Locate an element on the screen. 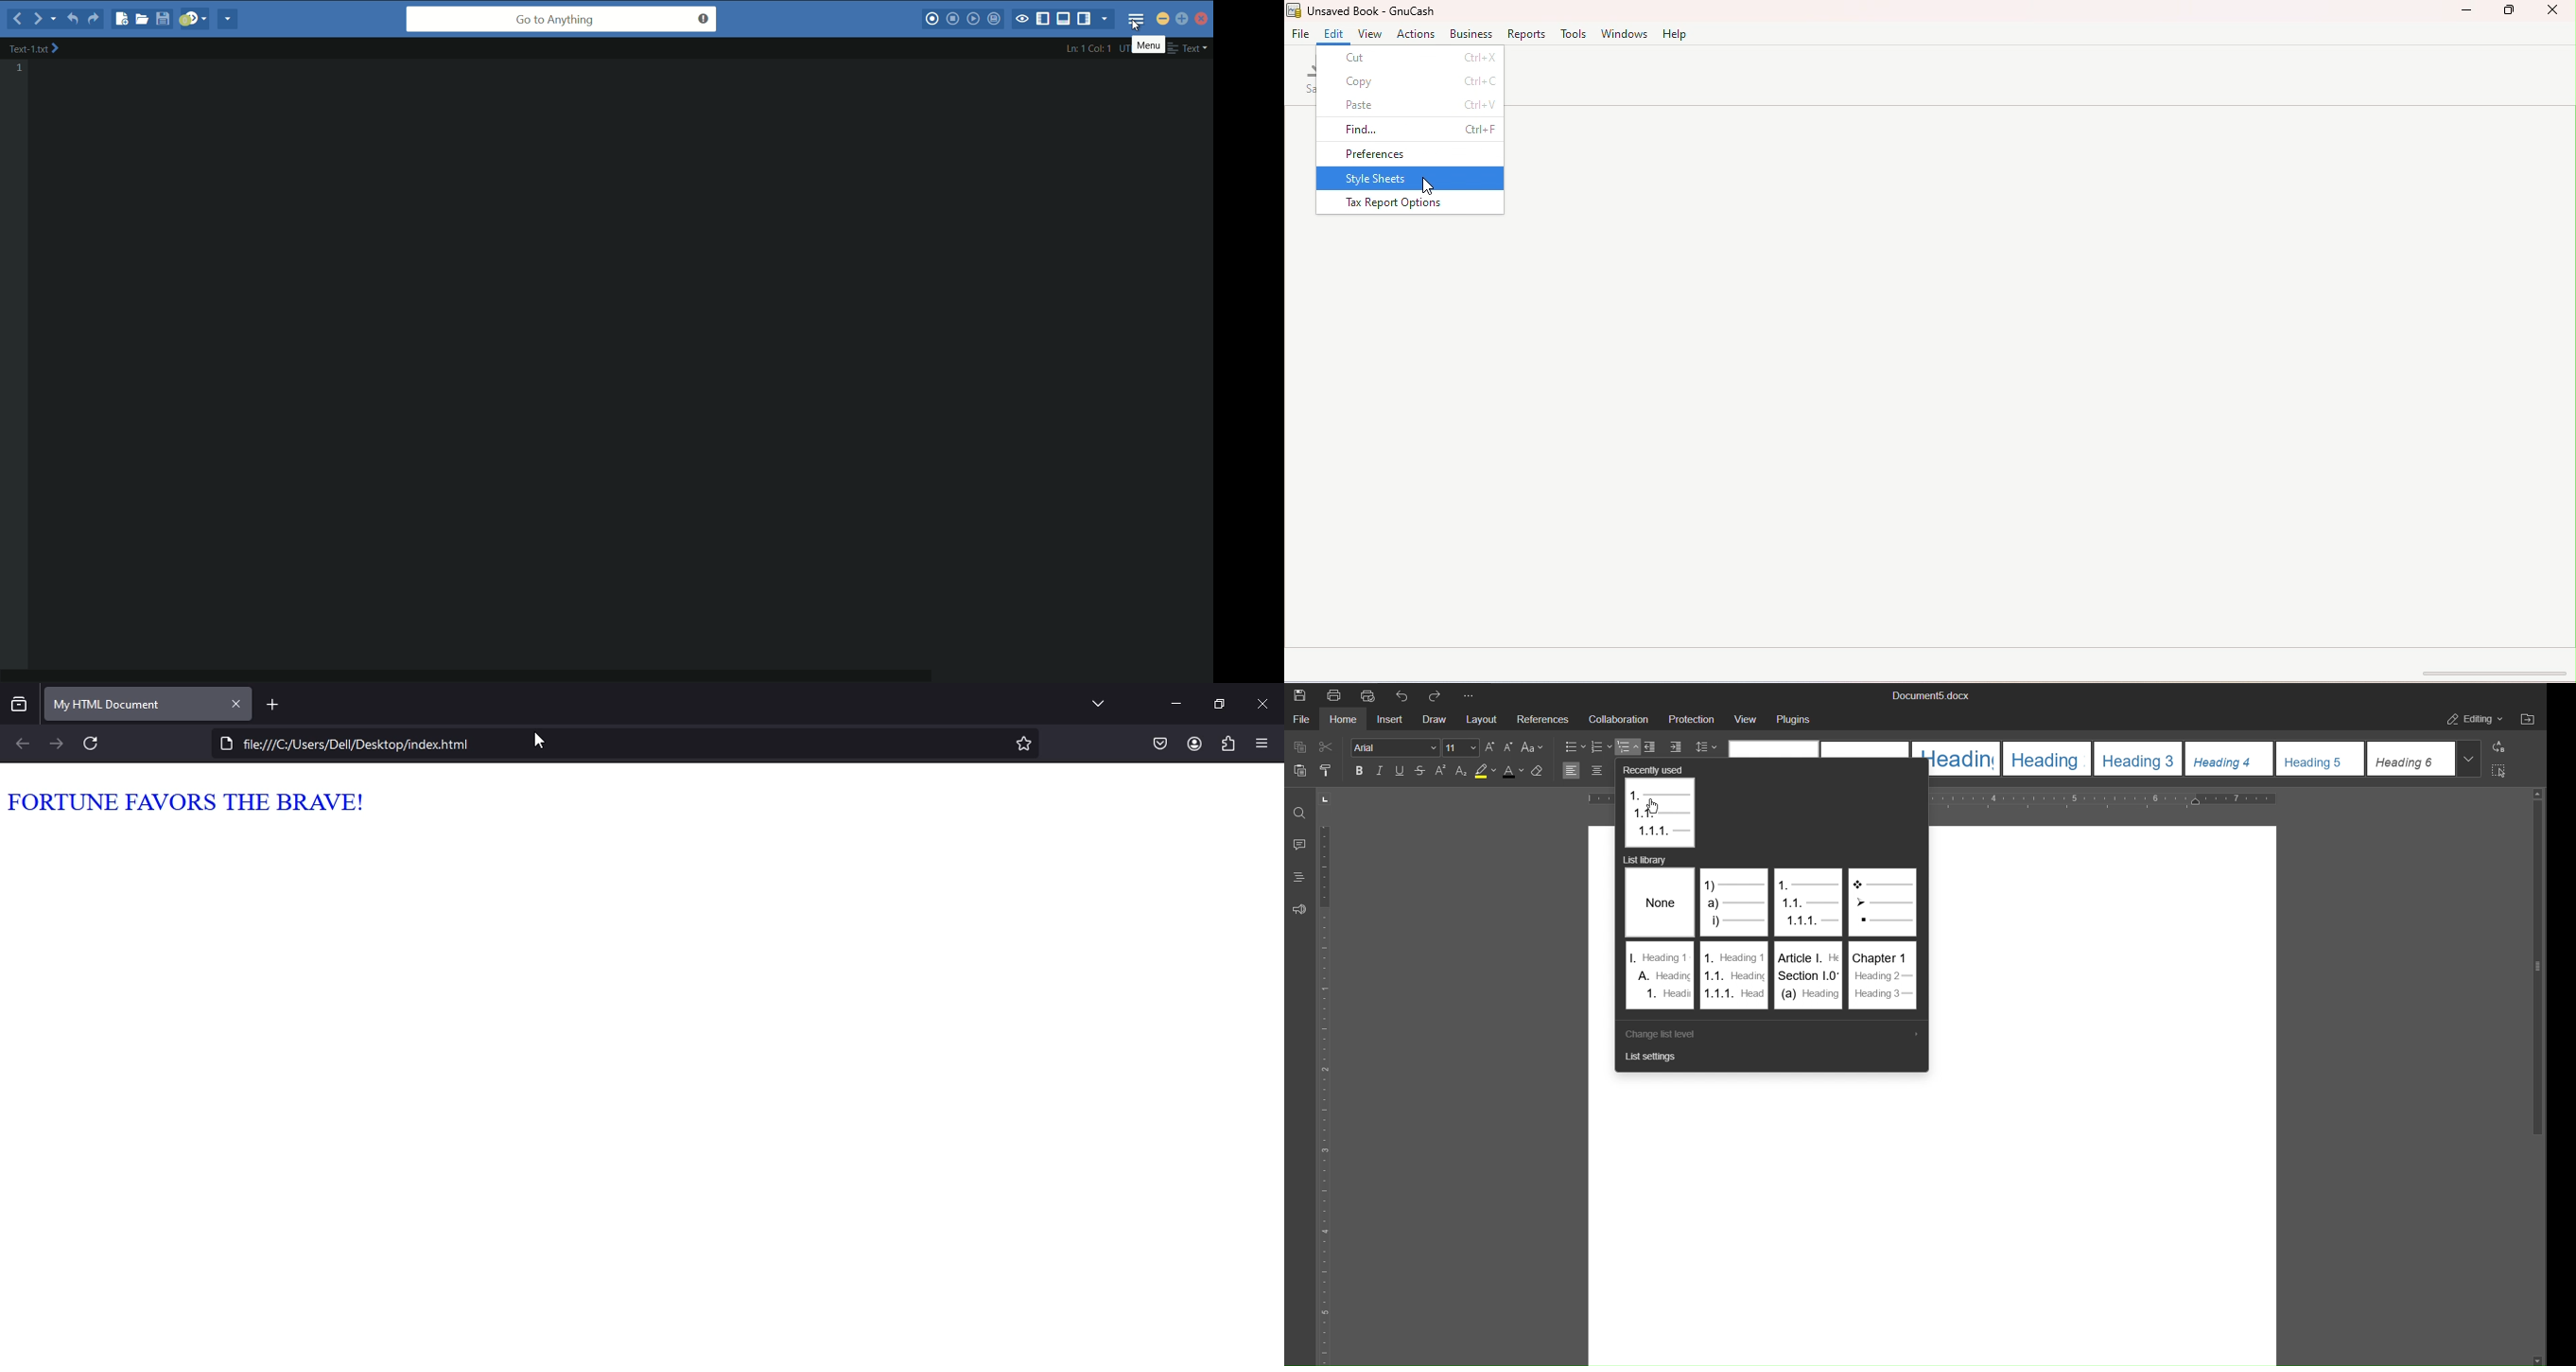 Image resolution: width=2576 pixels, height=1372 pixels. Alignment is located at coordinates (1586, 770).